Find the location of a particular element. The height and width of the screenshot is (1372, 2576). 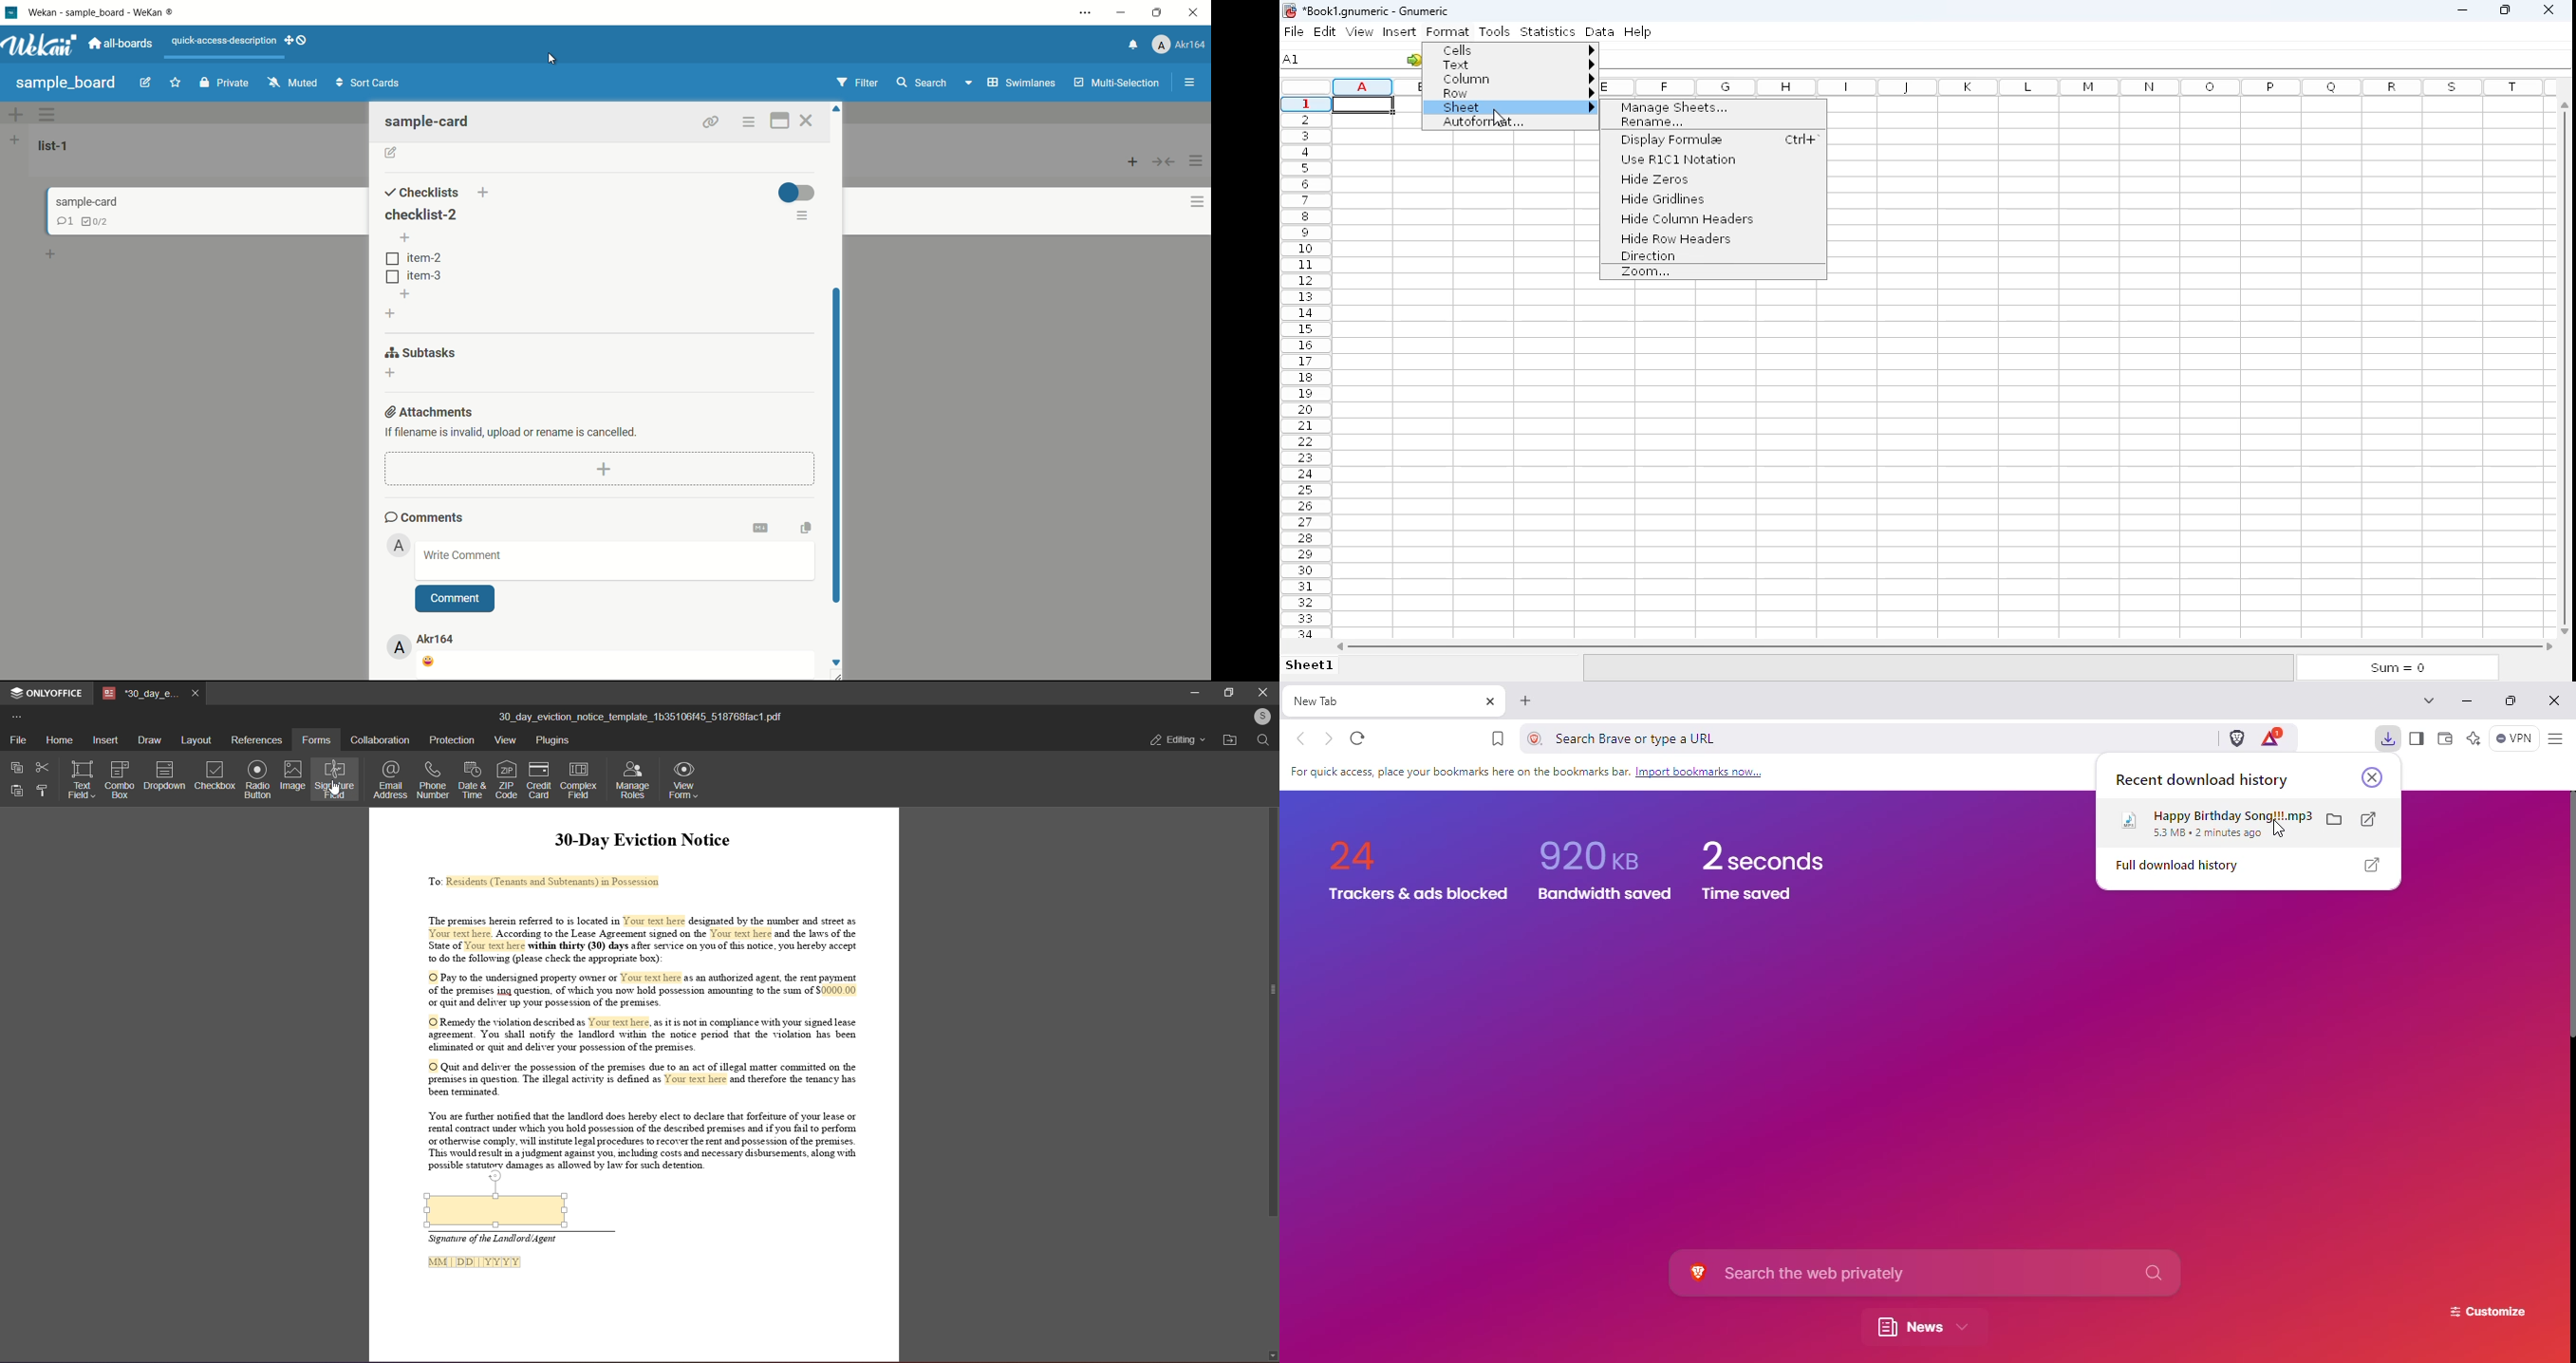

logo is located at coordinates (1288, 9).